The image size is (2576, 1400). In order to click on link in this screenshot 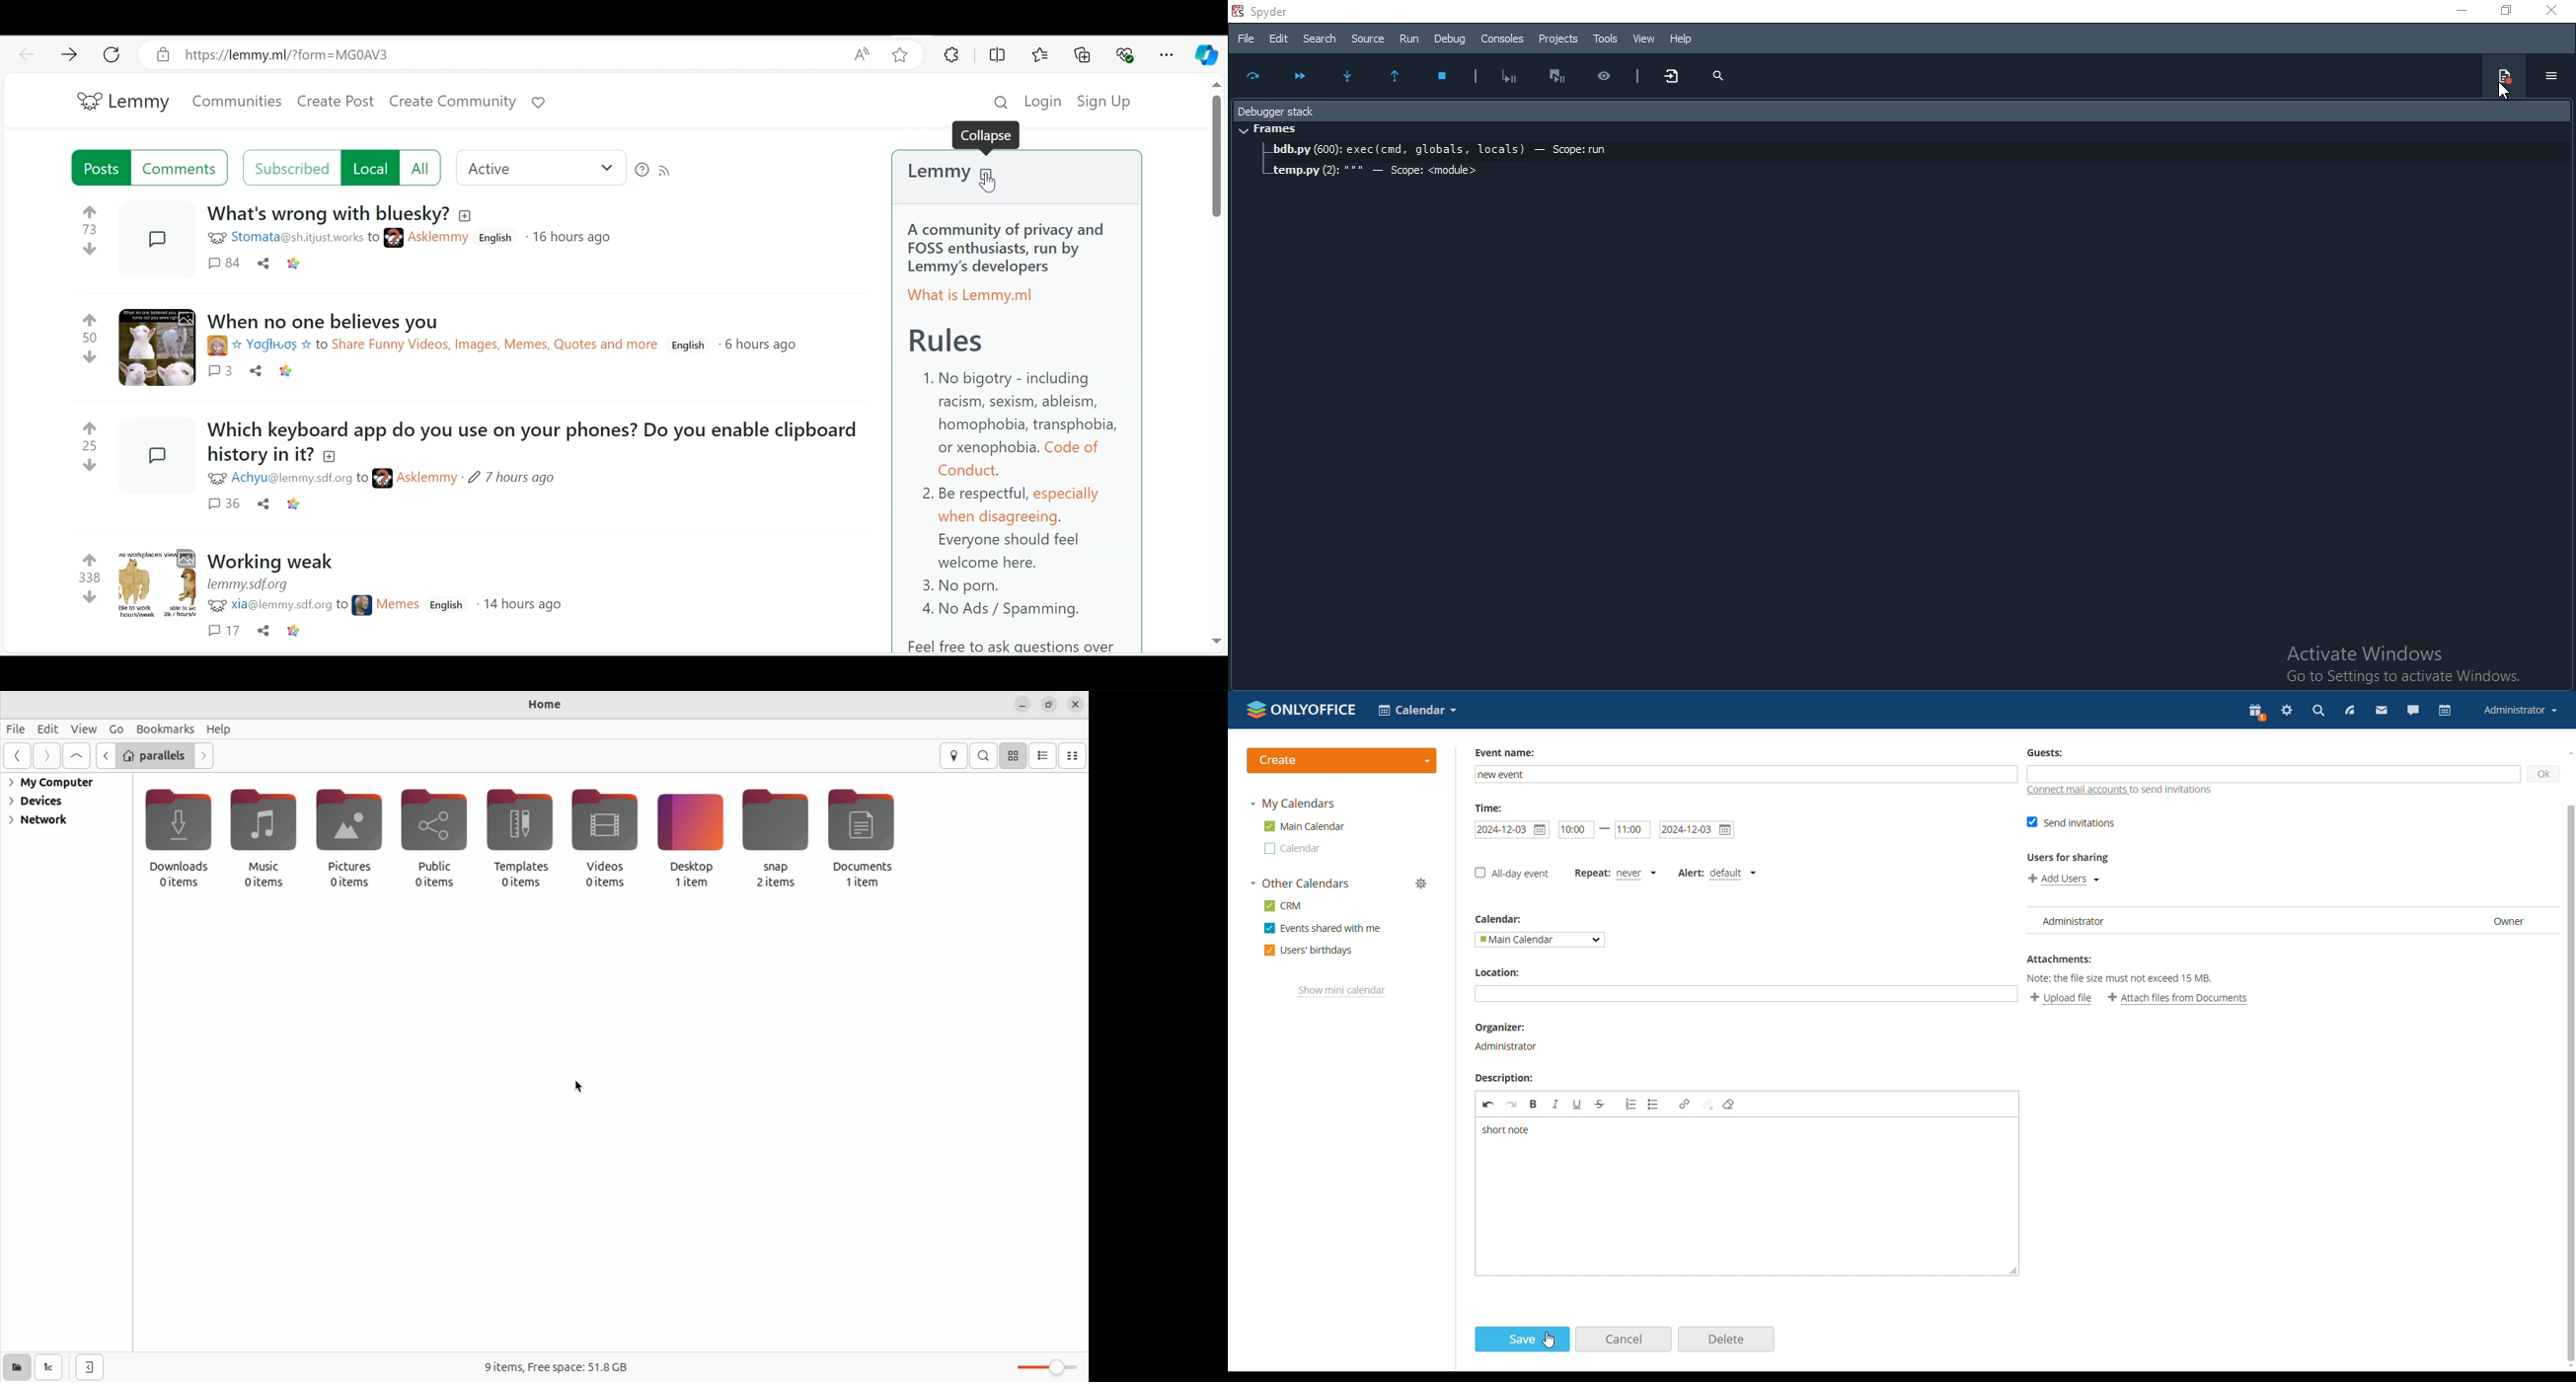, I will do `click(289, 372)`.